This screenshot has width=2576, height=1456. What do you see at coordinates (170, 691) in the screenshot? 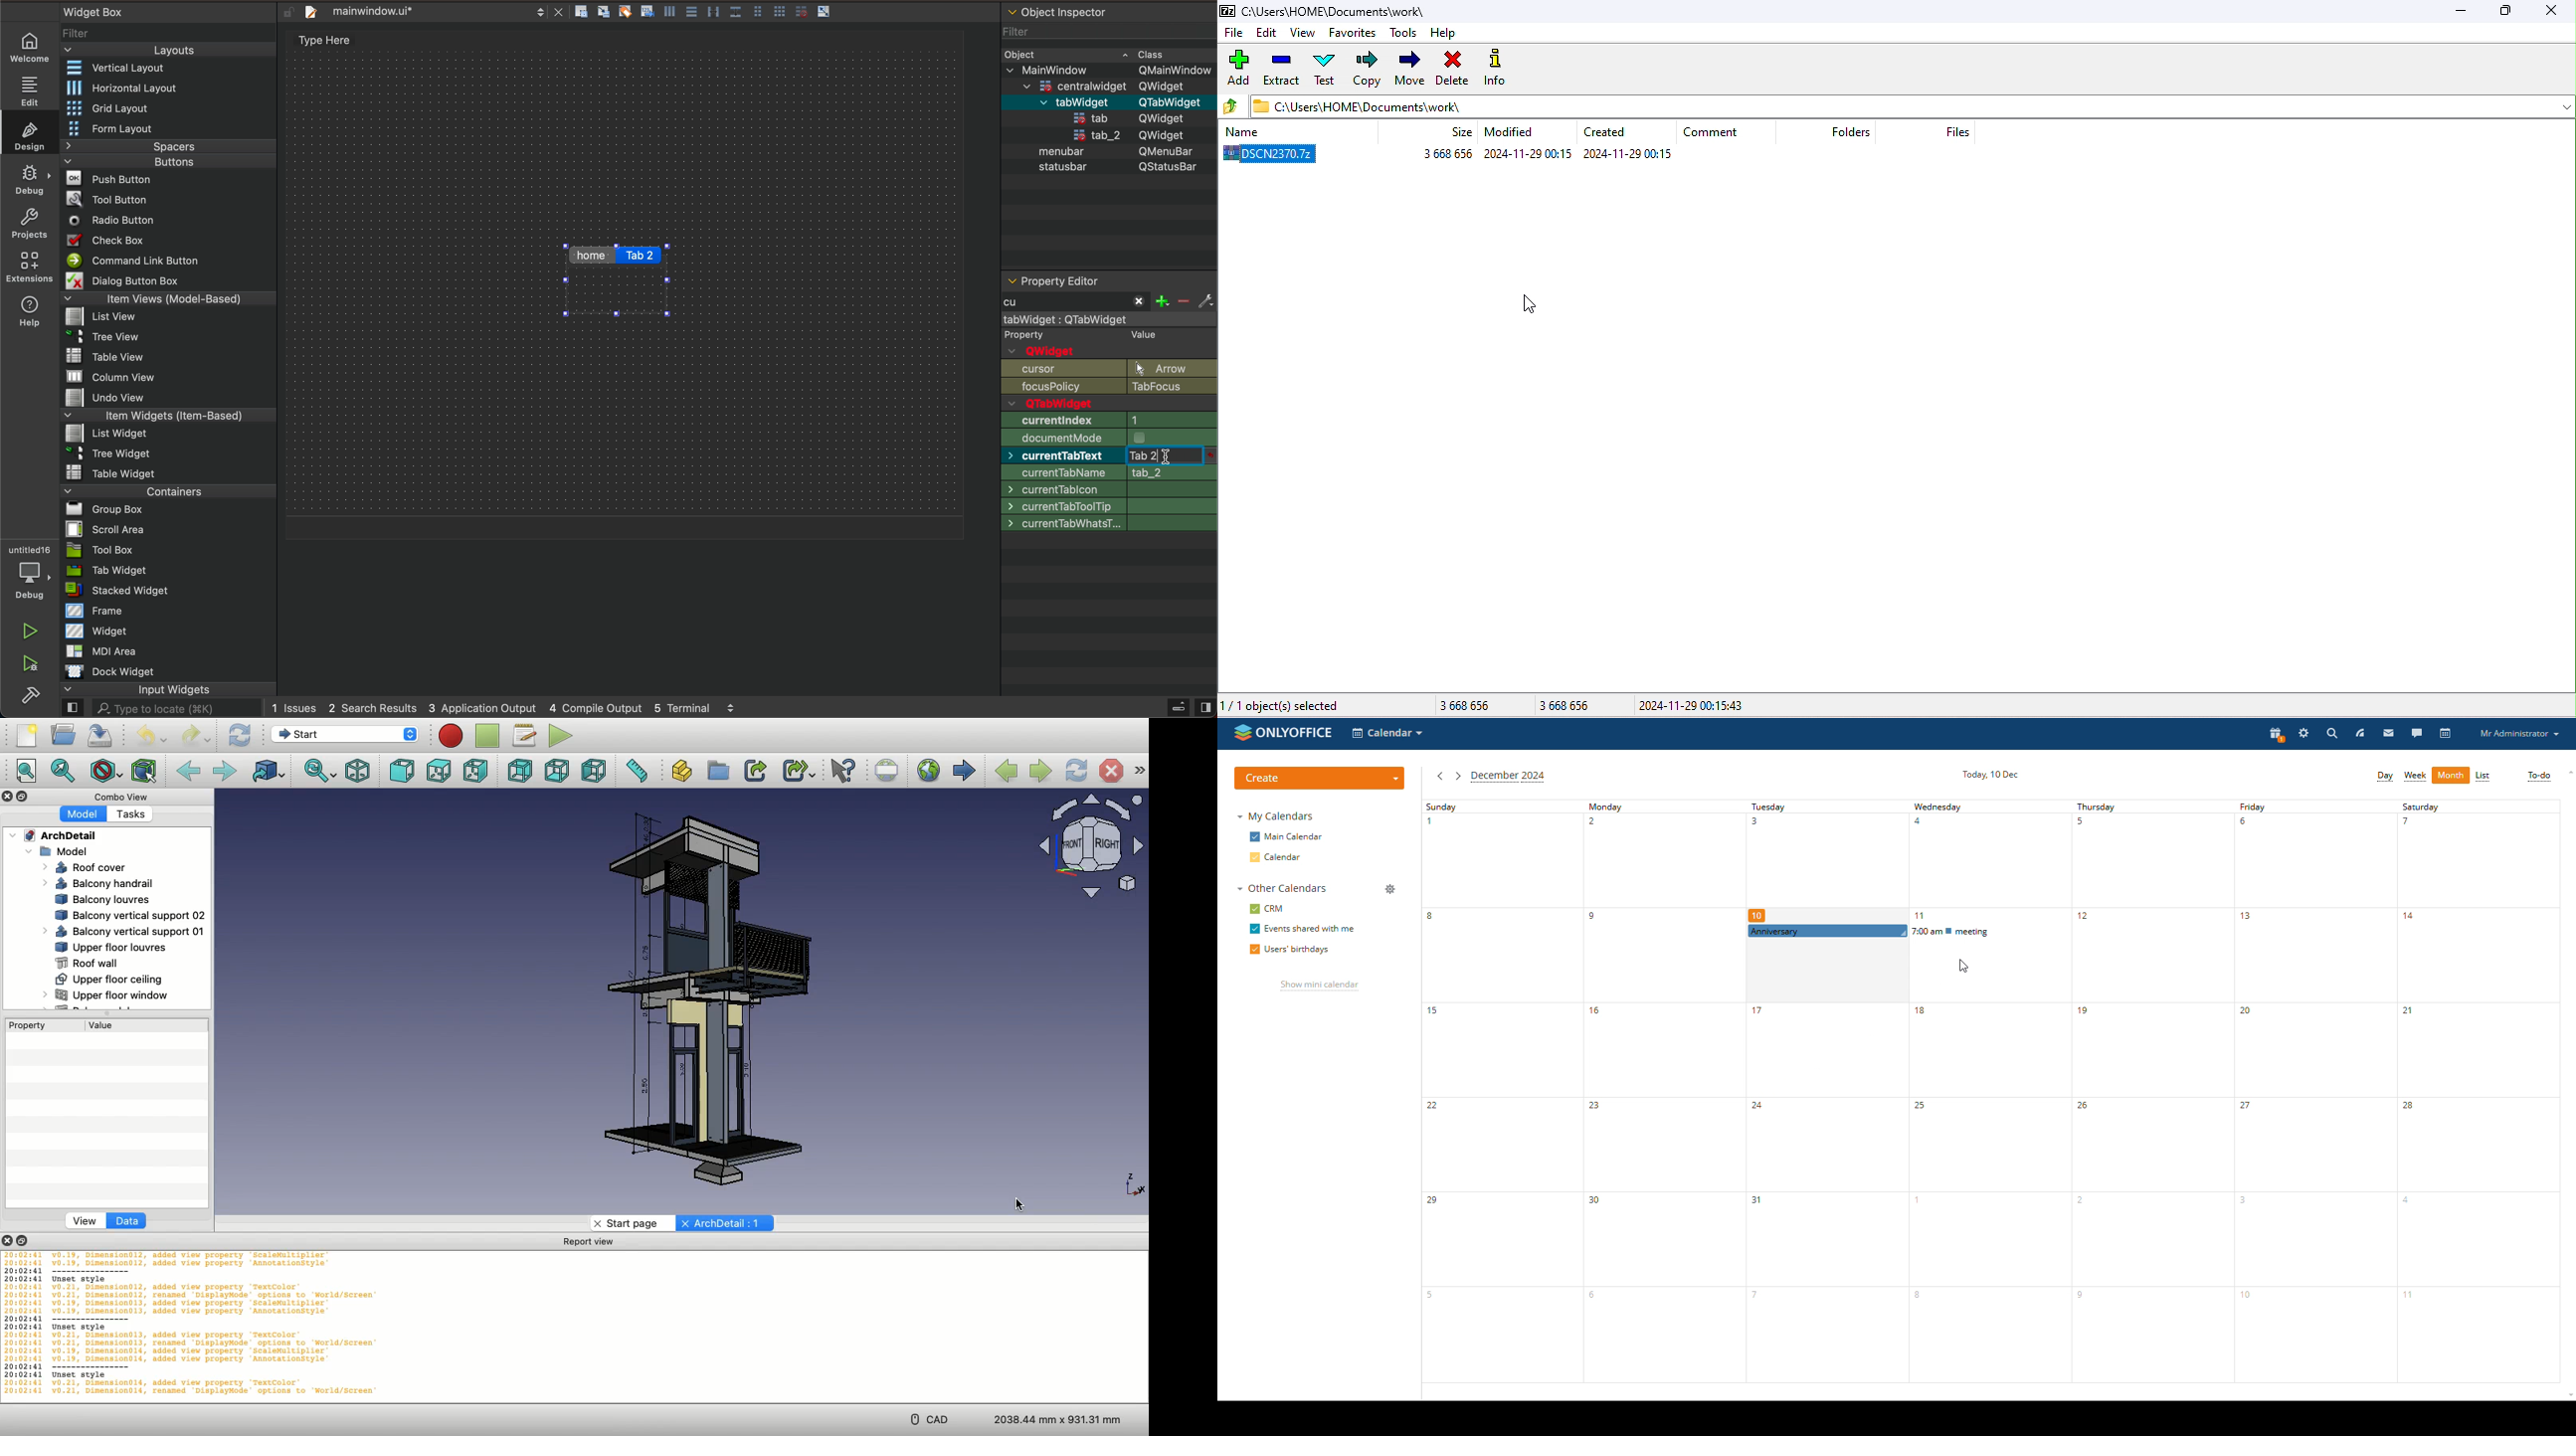
I see `input widgets` at bounding box center [170, 691].